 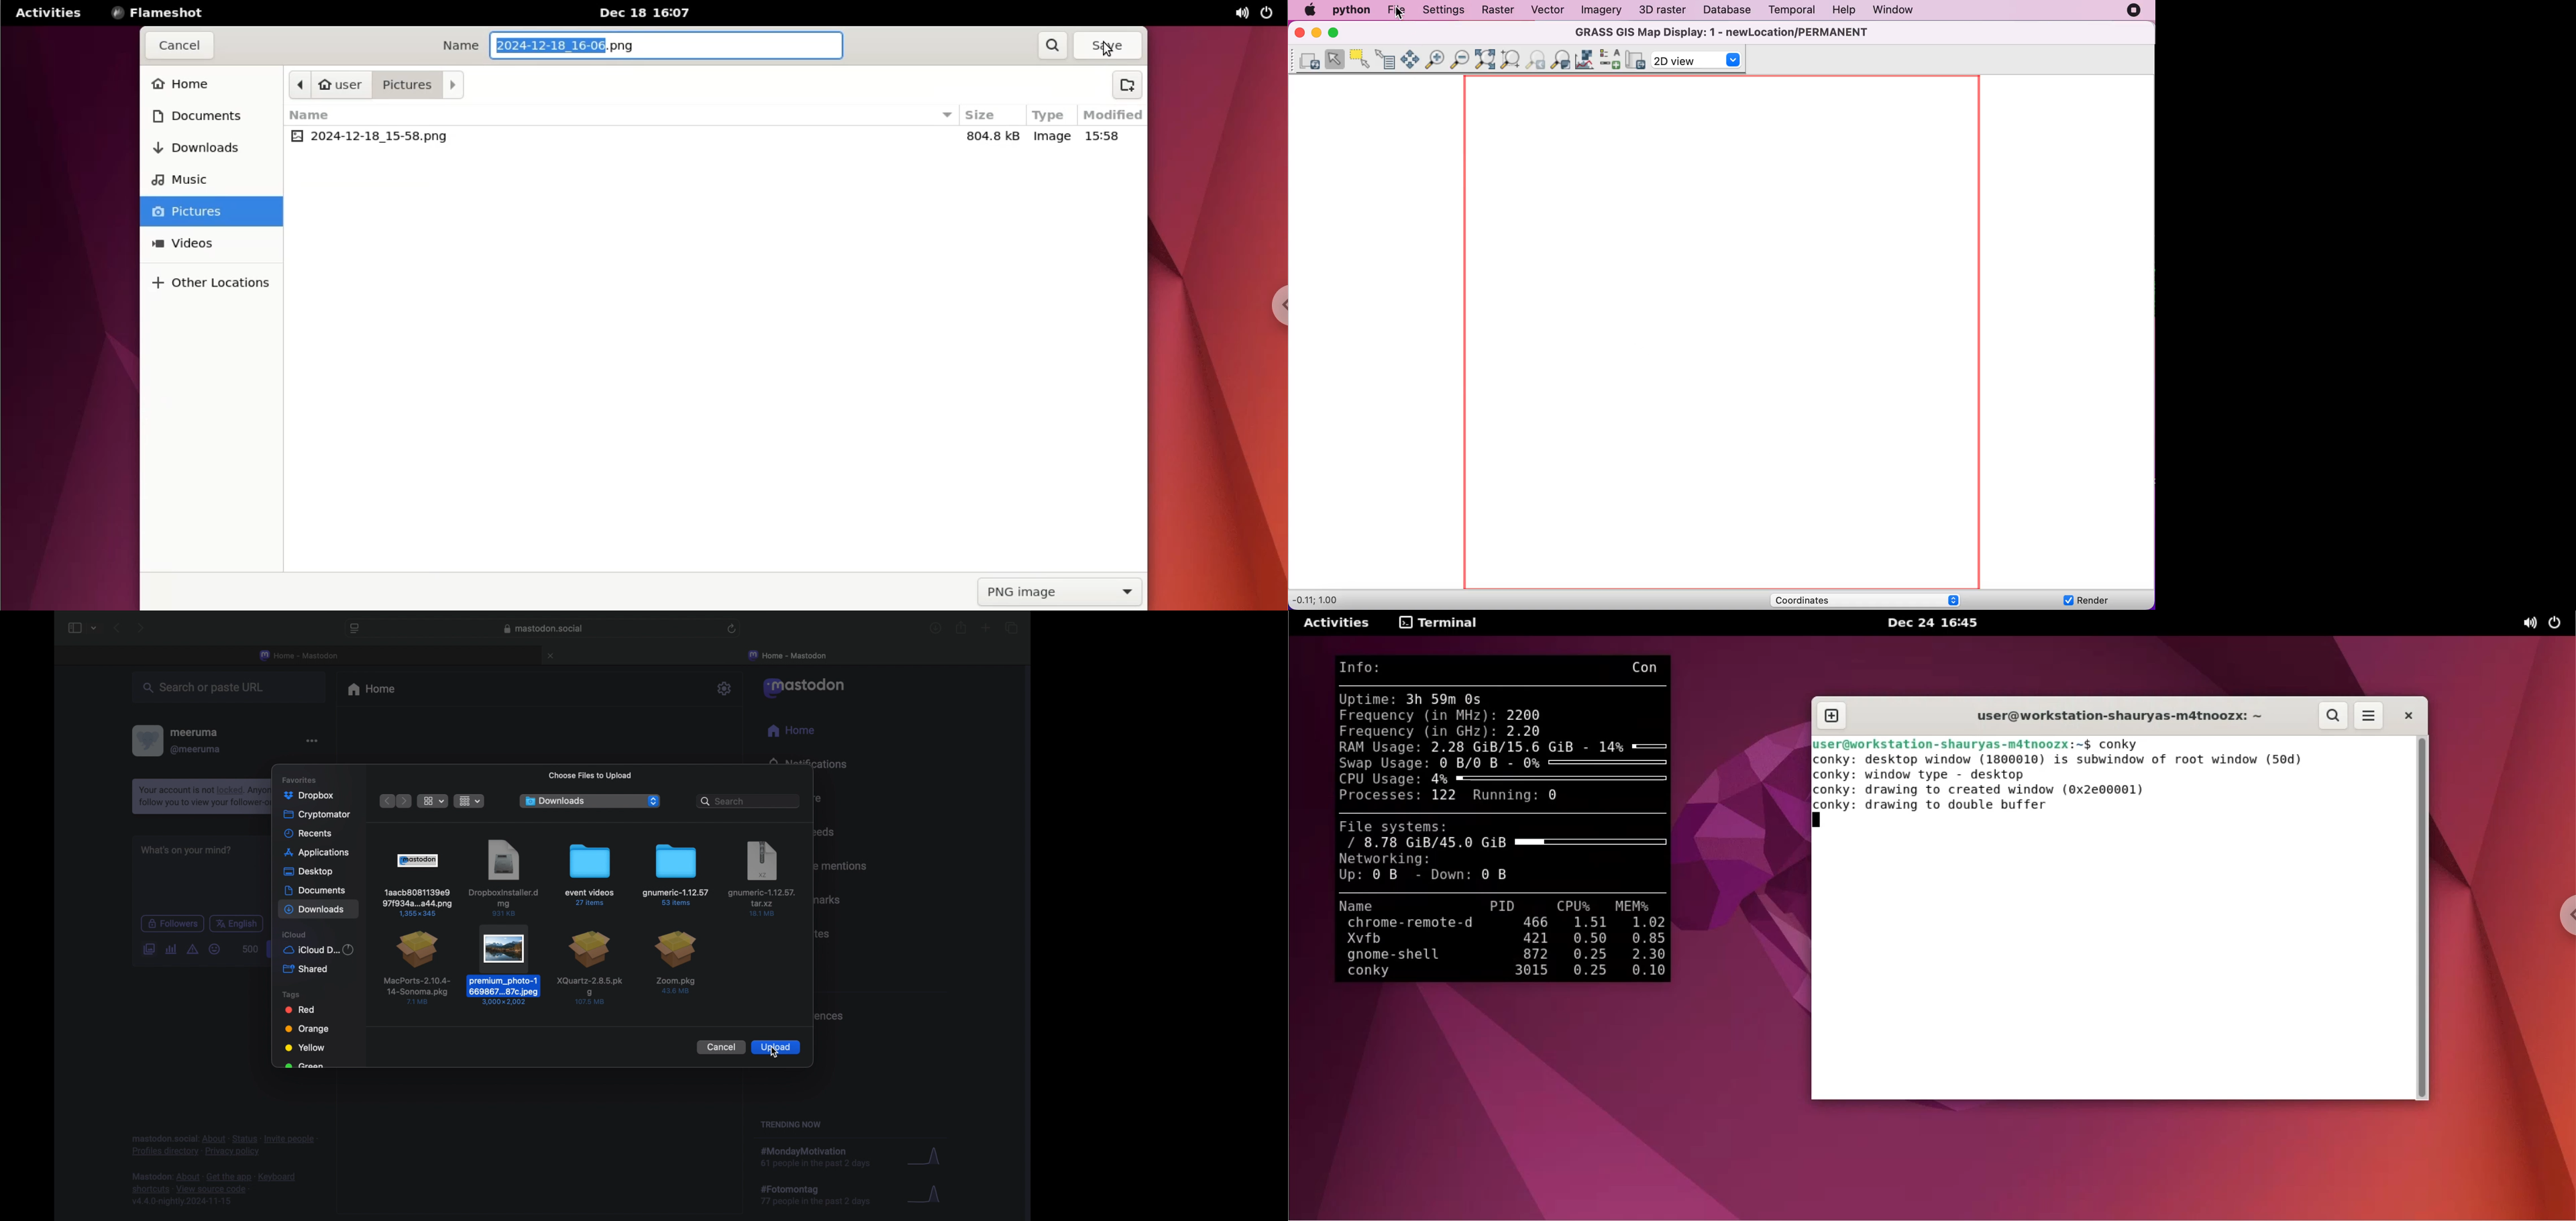 I want to click on file, so click(x=678, y=963).